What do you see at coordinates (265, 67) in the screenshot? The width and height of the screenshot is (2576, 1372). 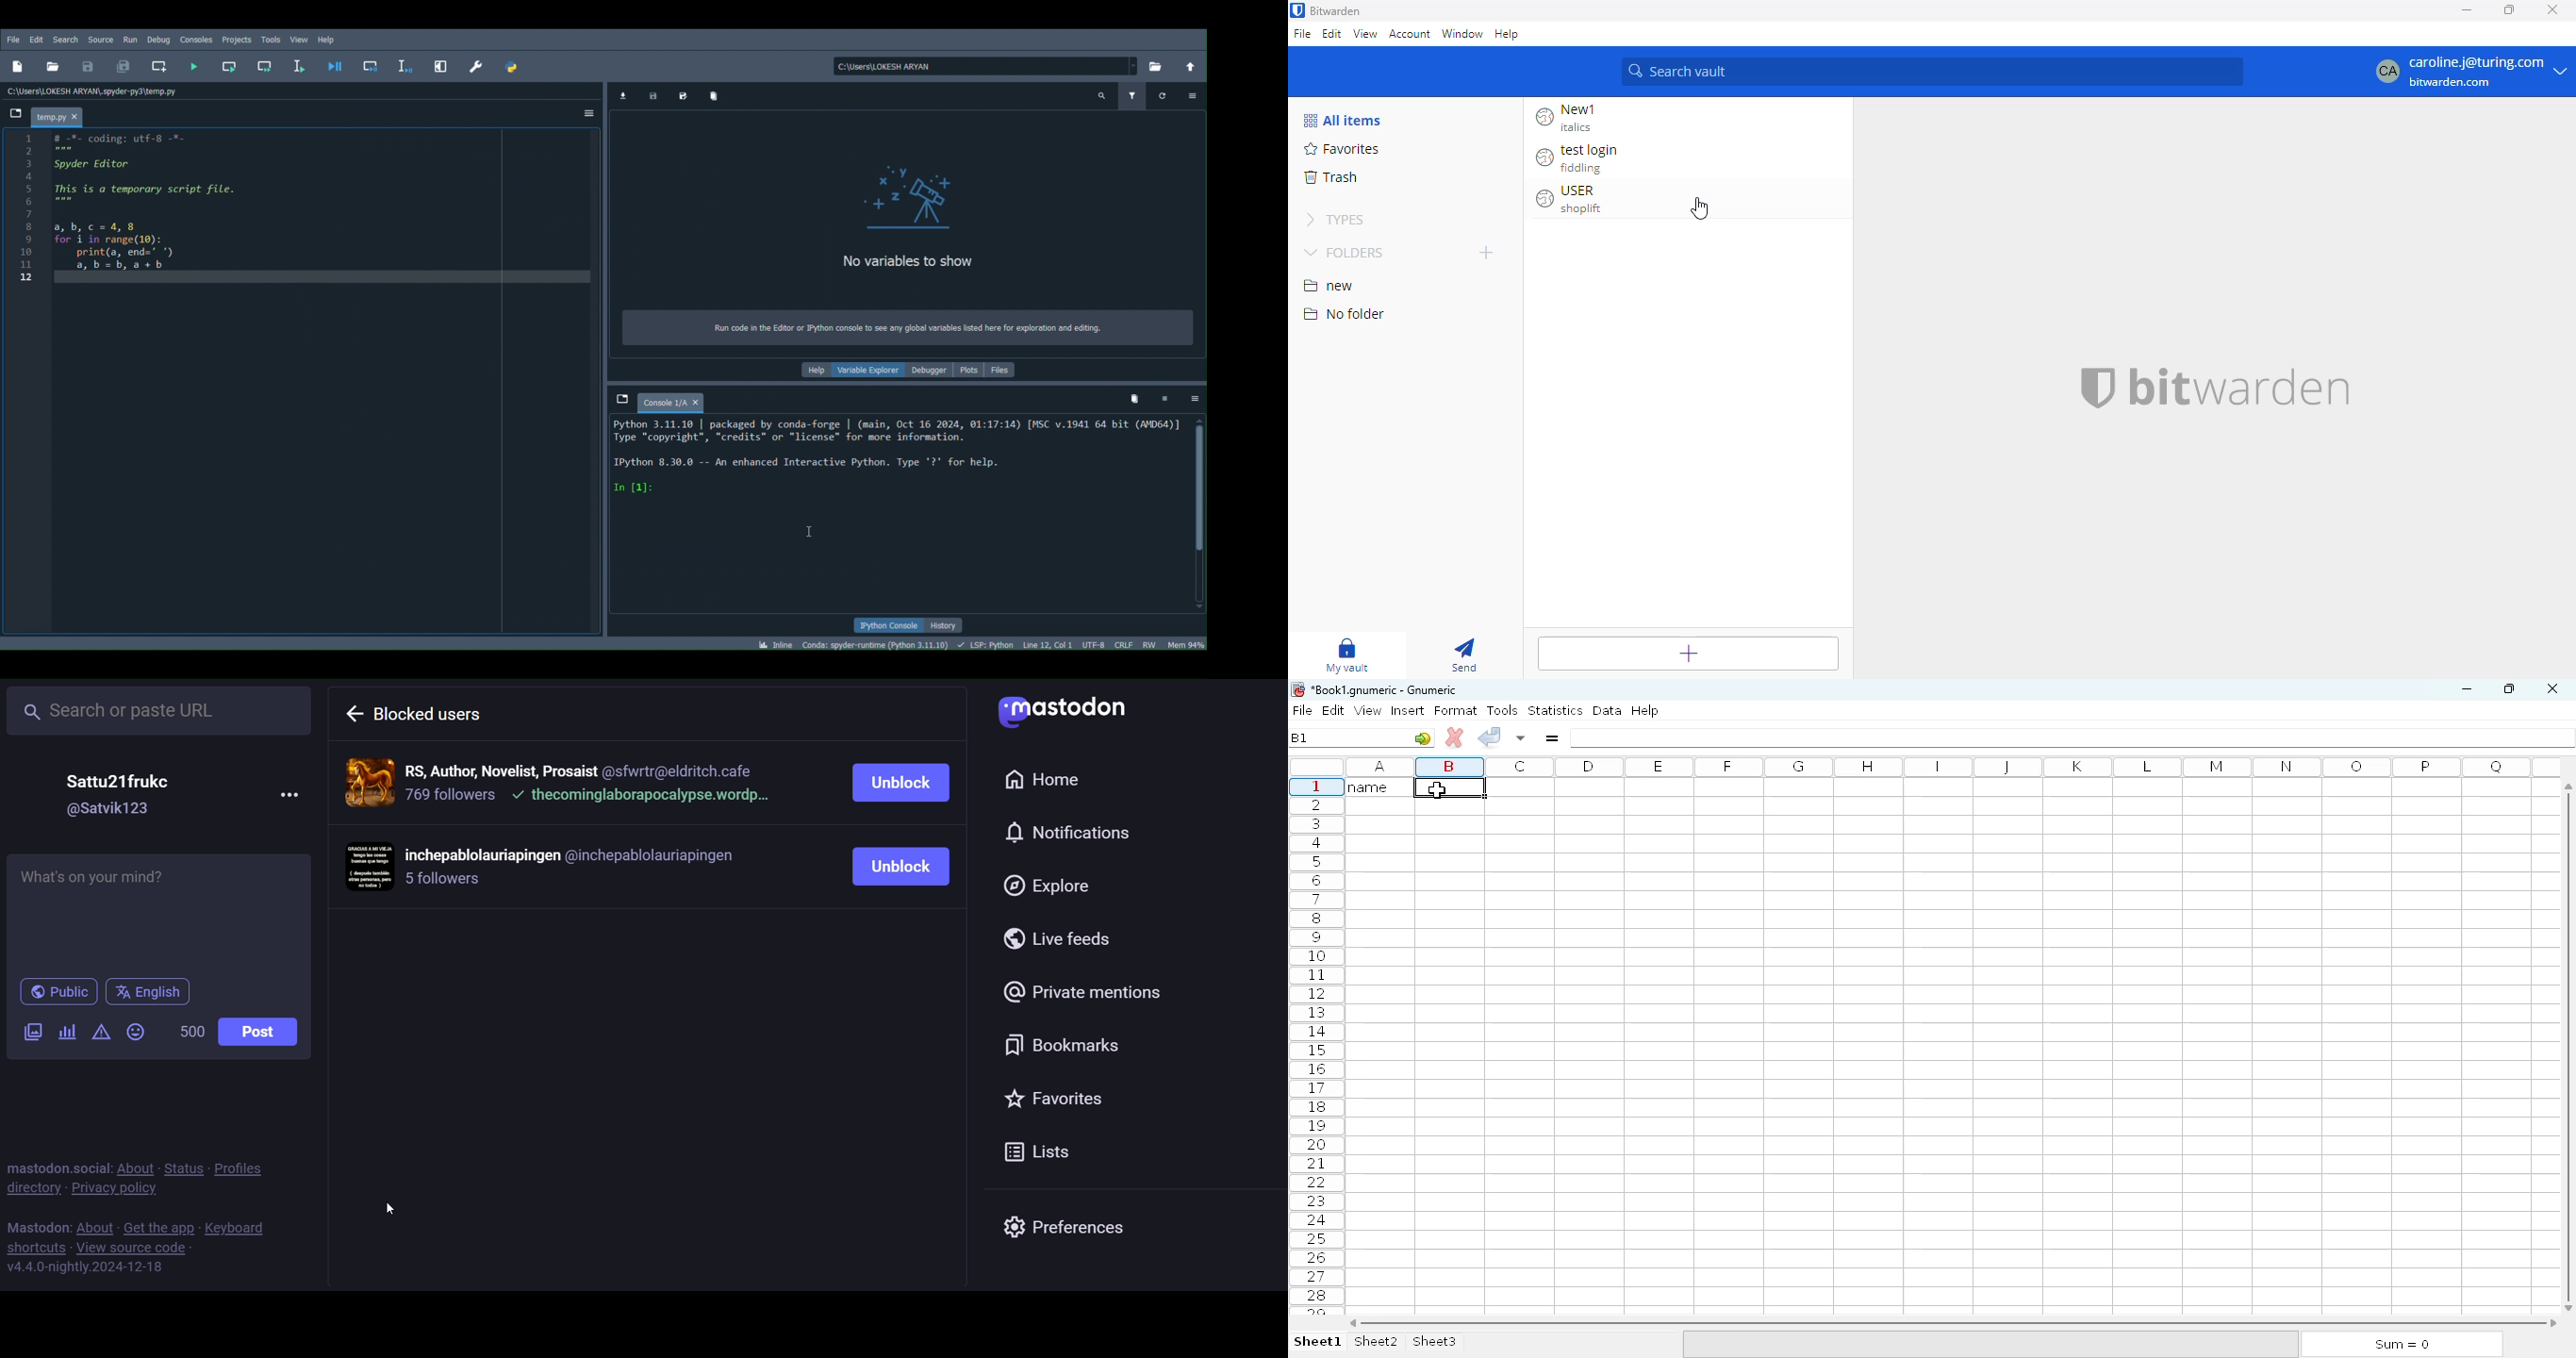 I see `Run current cell and go to the next one (Shift + Return)` at bounding box center [265, 67].